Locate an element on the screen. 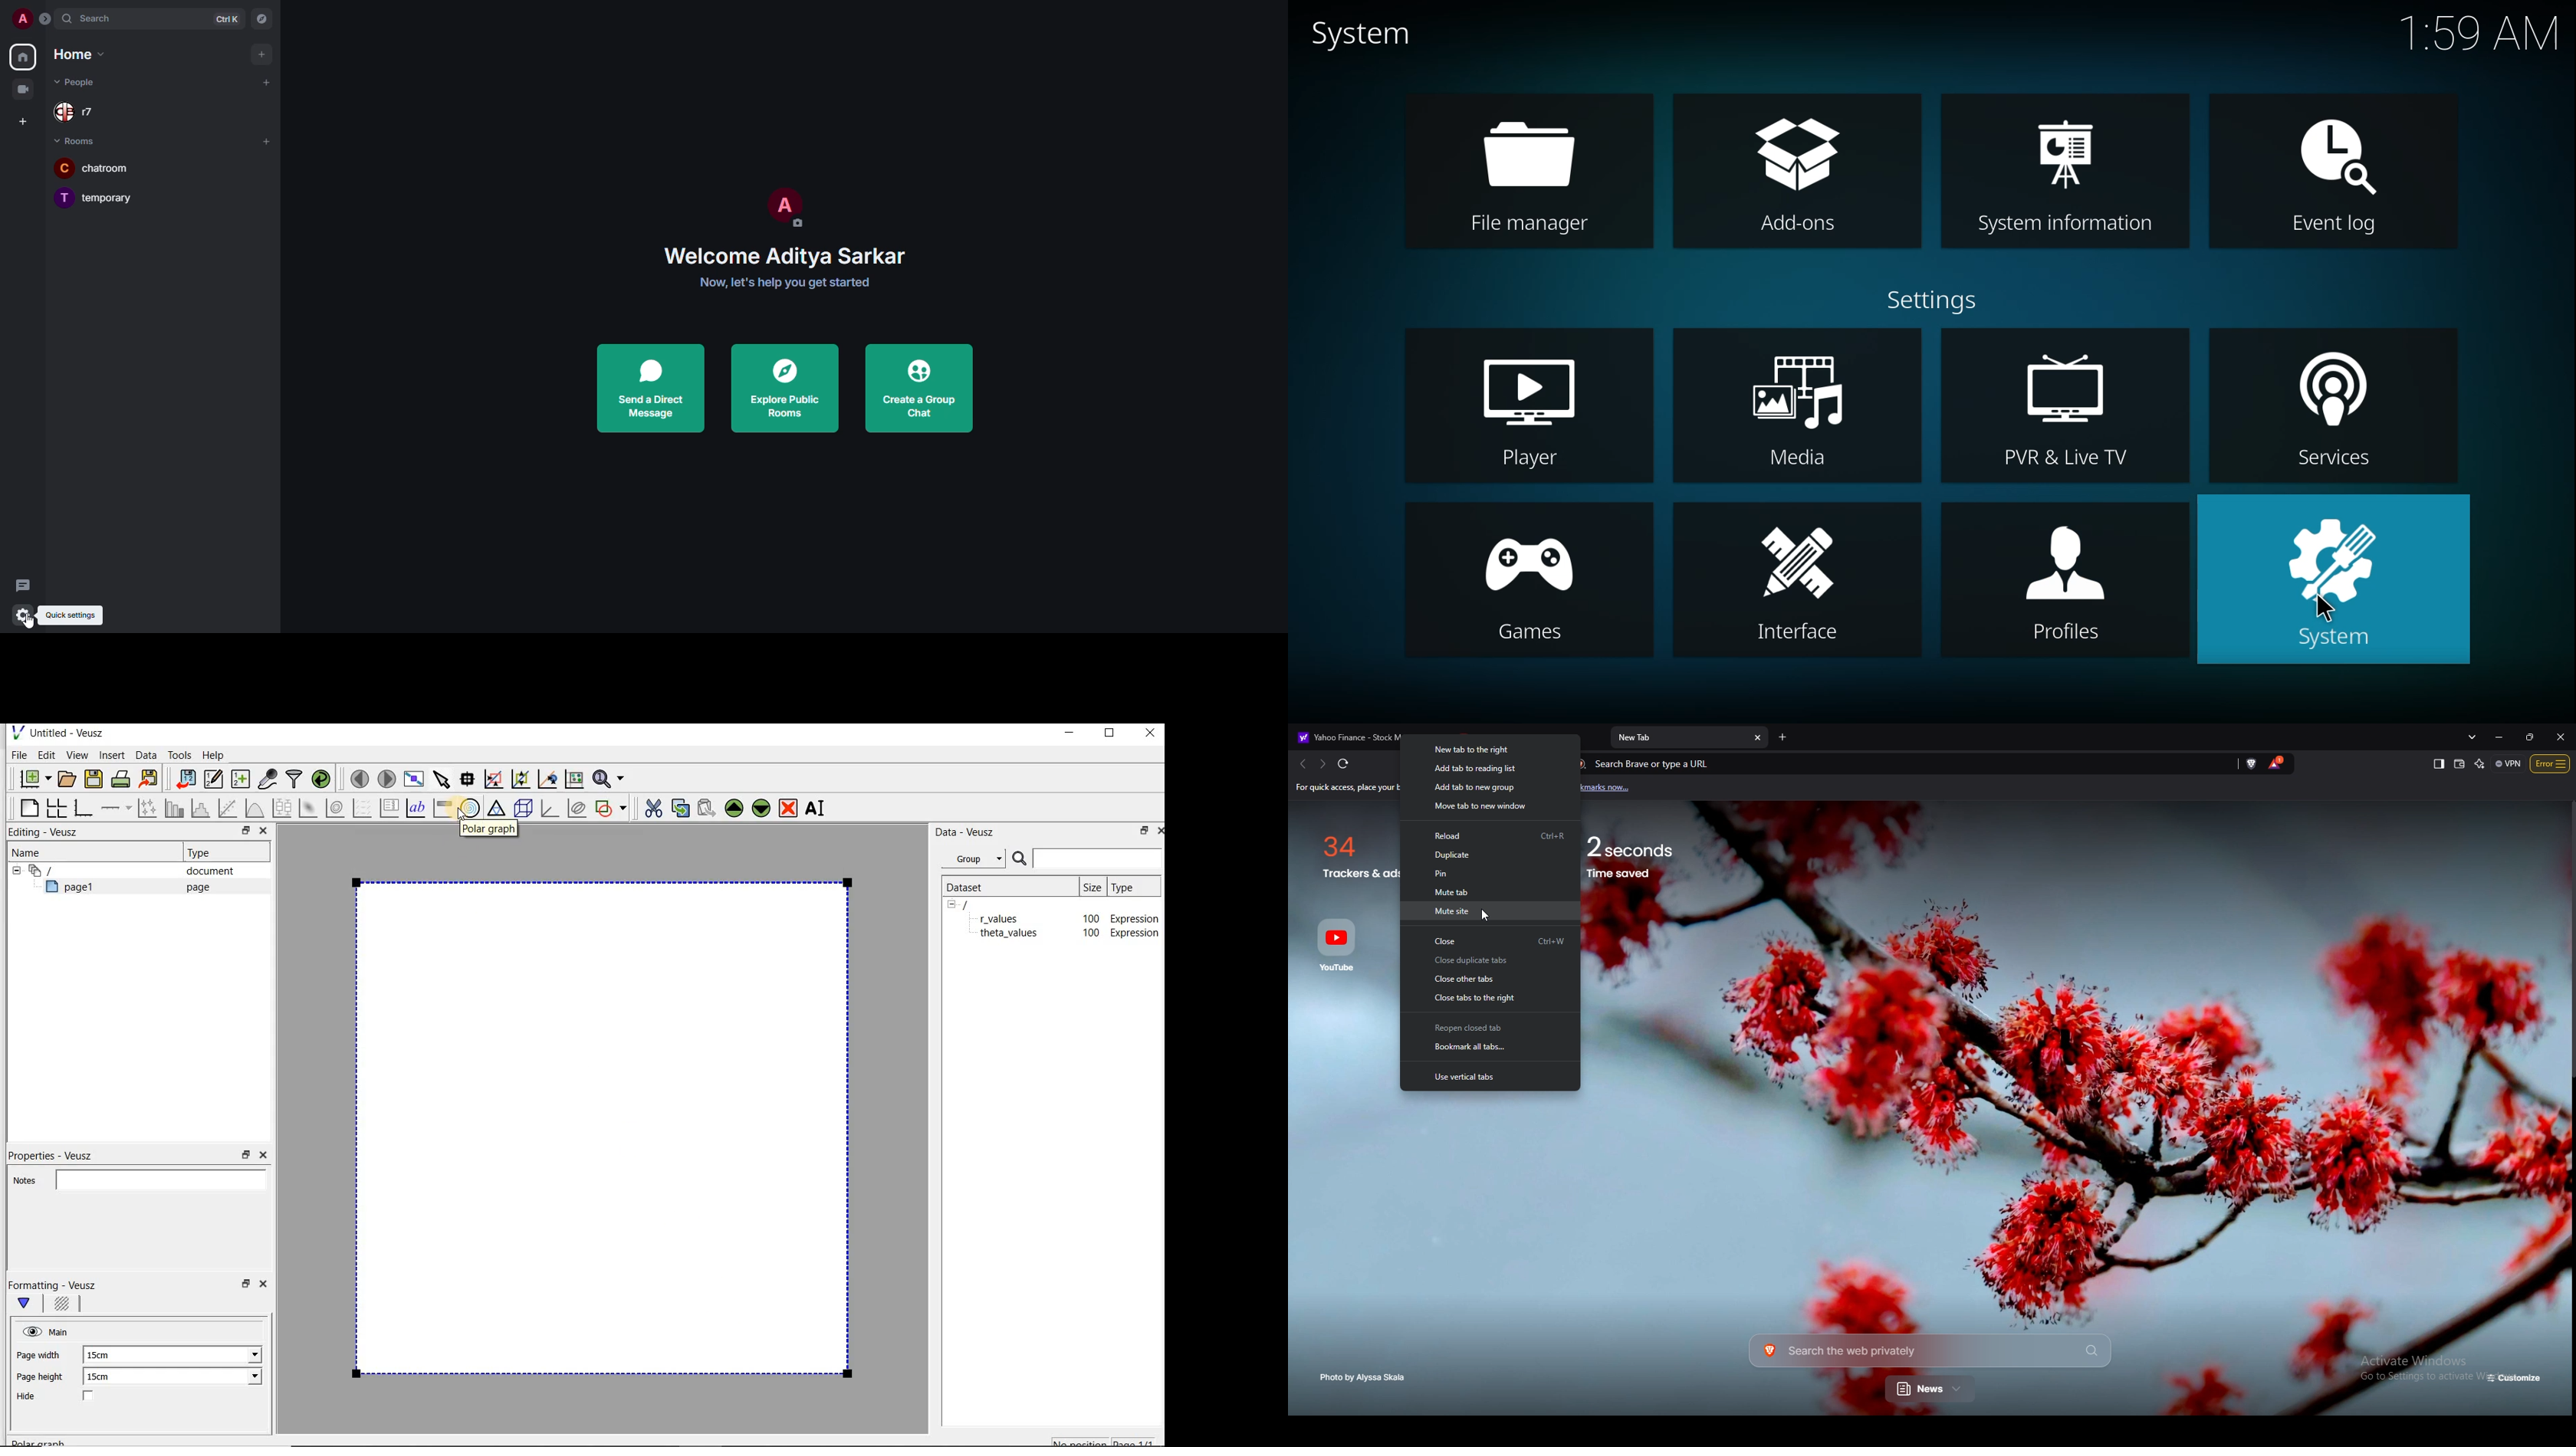 The image size is (2576, 1456). Polar graph is located at coordinates (489, 830).